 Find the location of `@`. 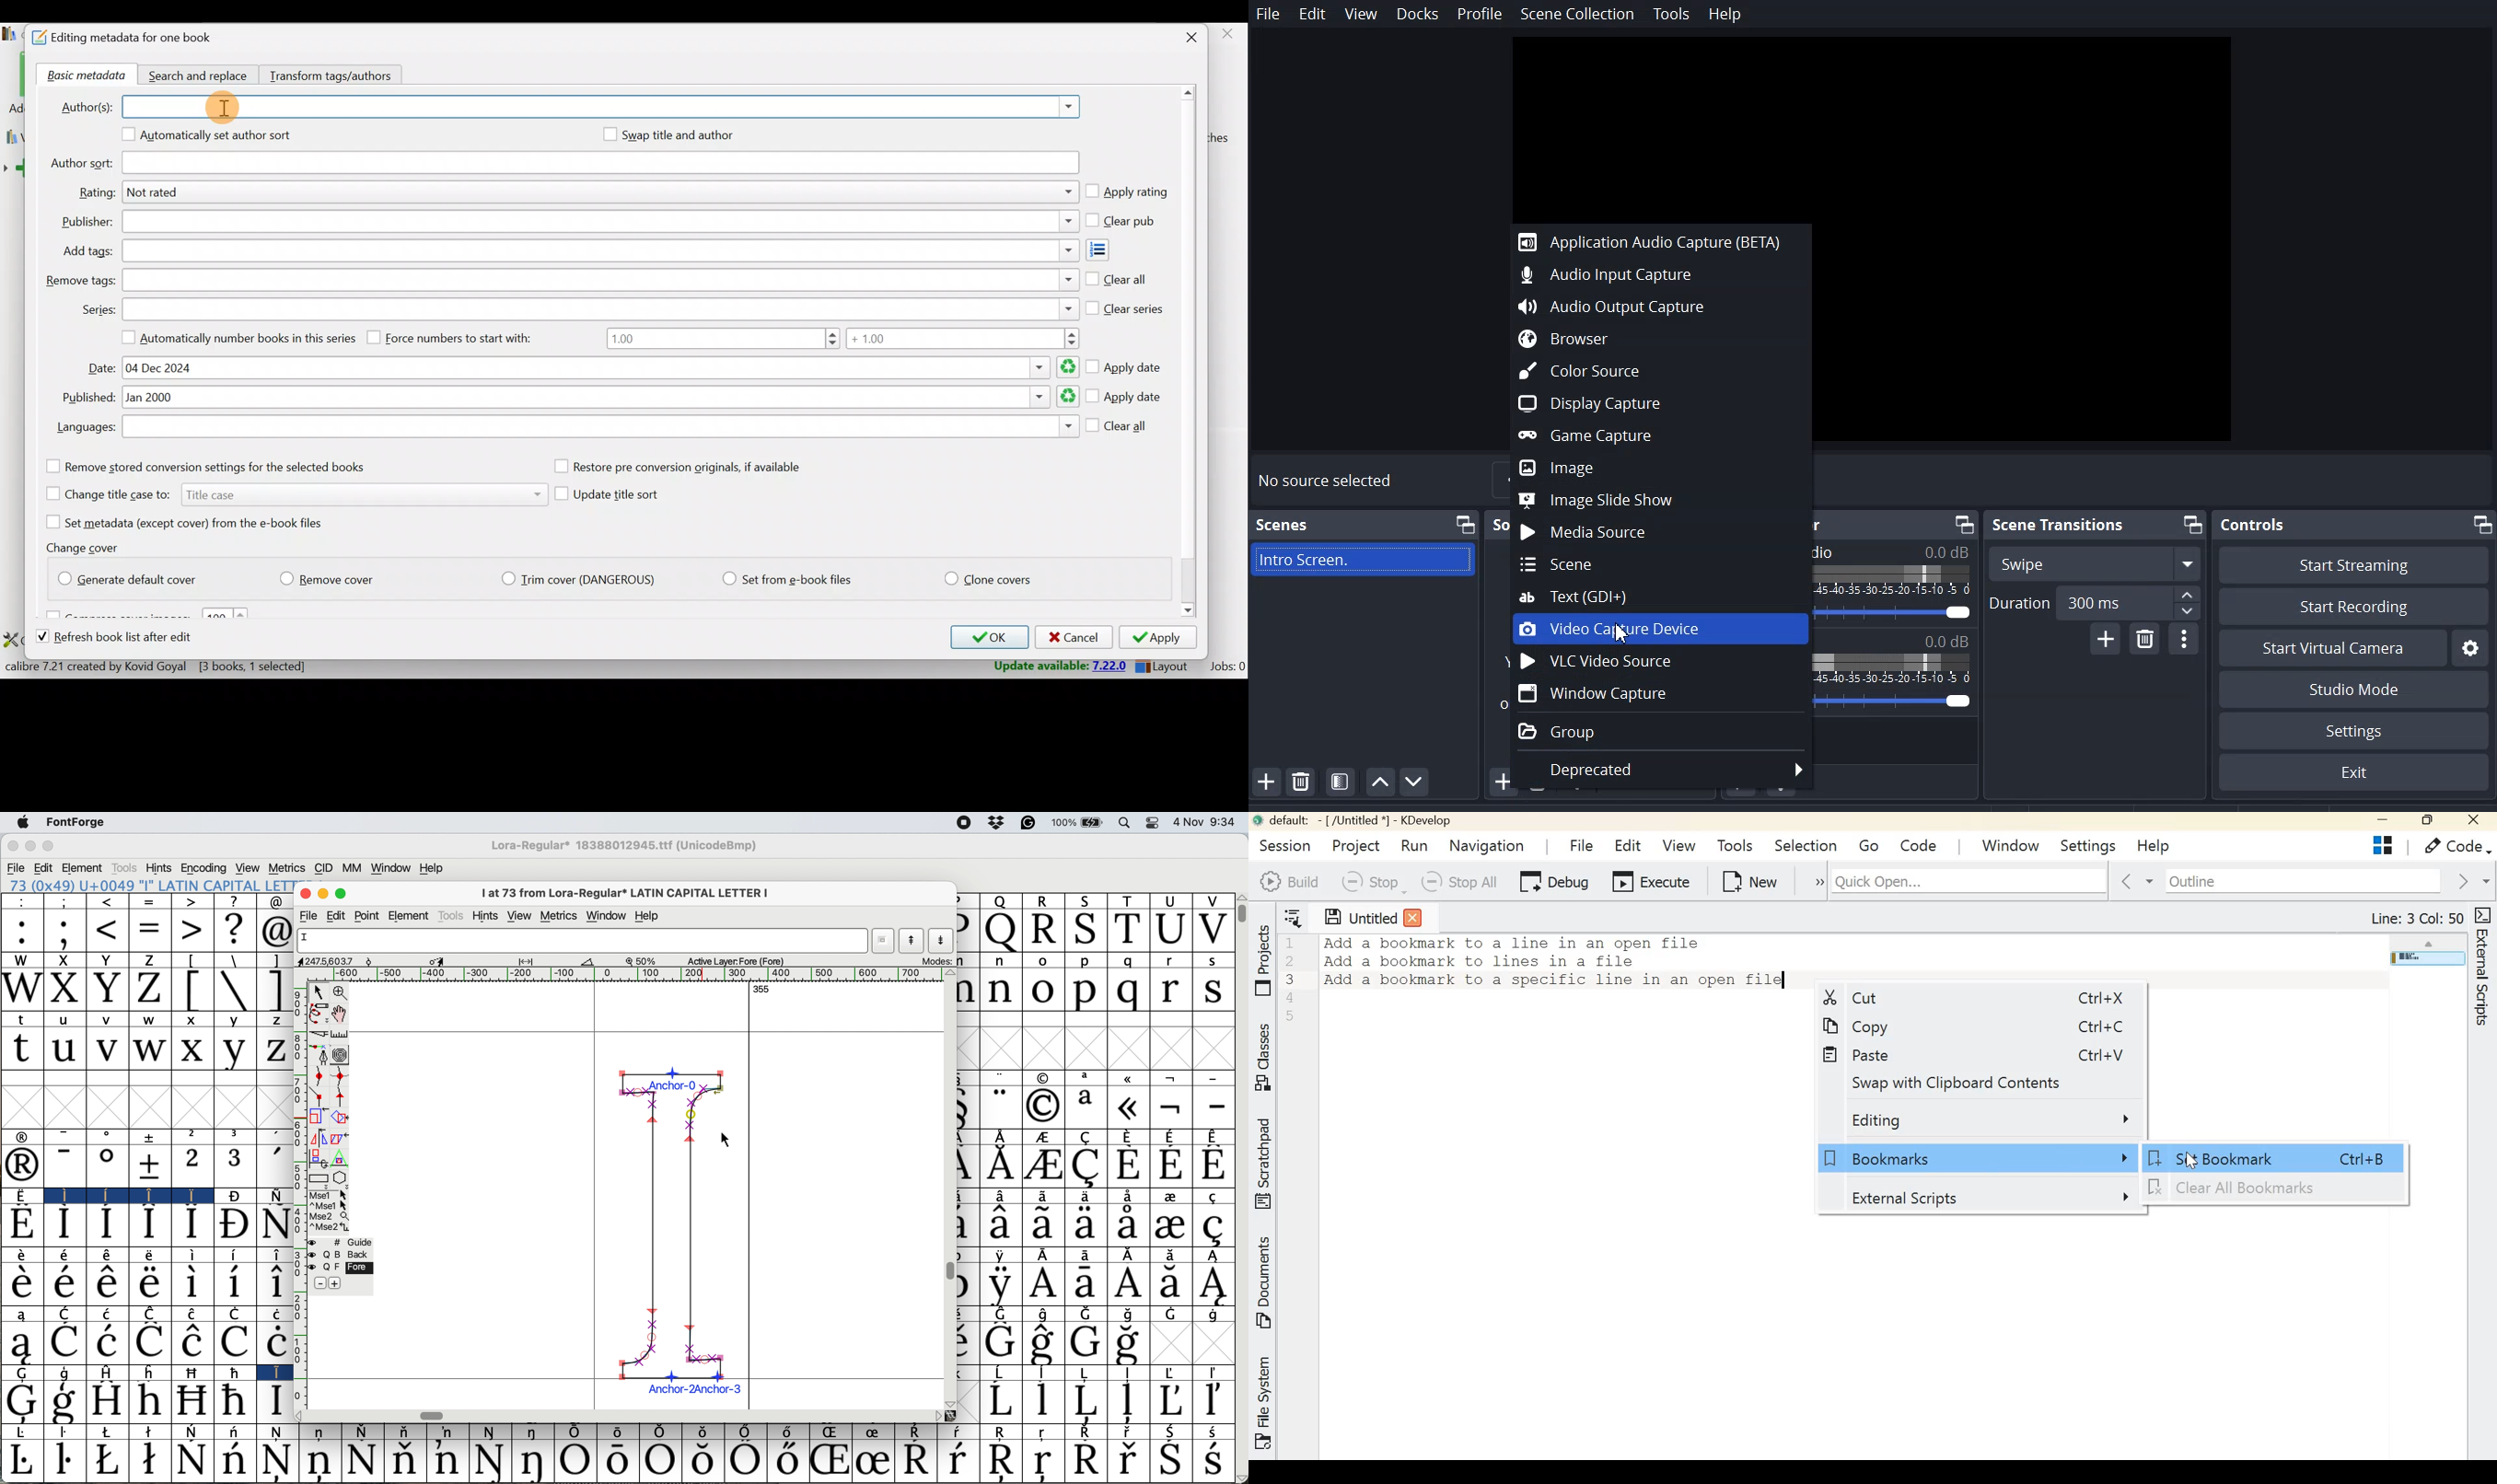

@ is located at coordinates (275, 902).